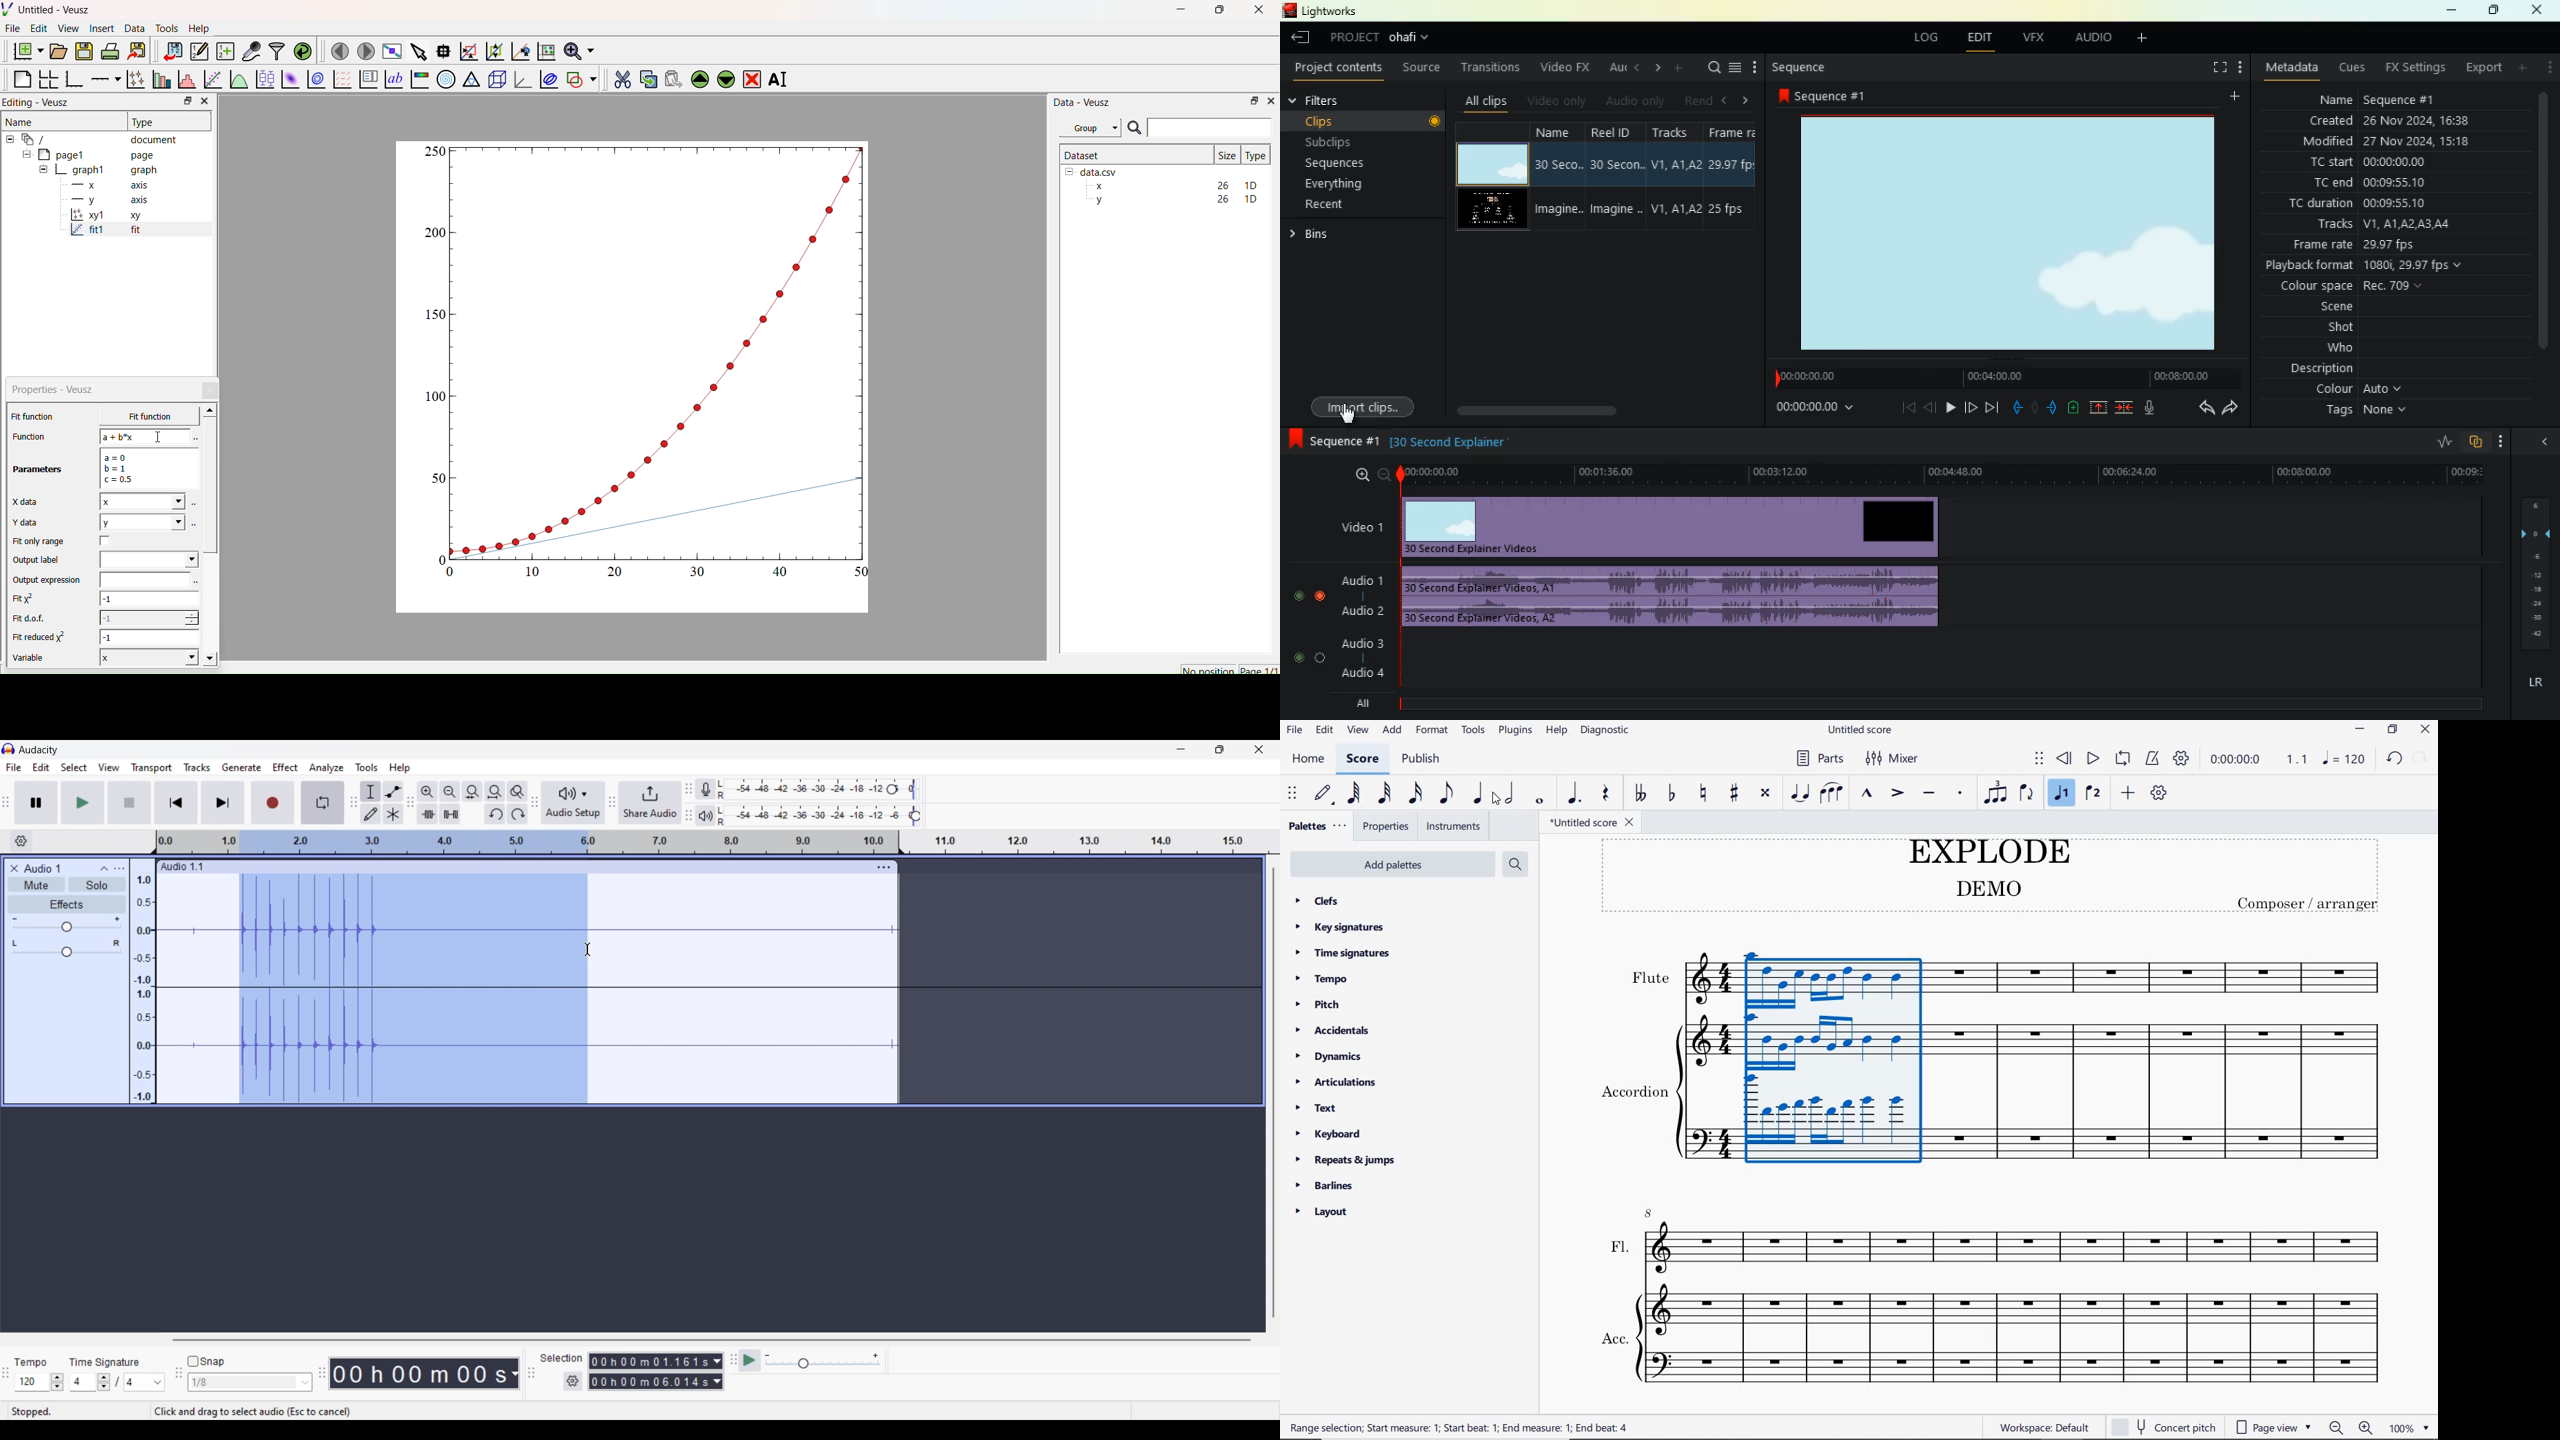 The image size is (2576, 1456). What do you see at coordinates (2067, 759) in the screenshot?
I see `rewind` at bounding box center [2067, 759].